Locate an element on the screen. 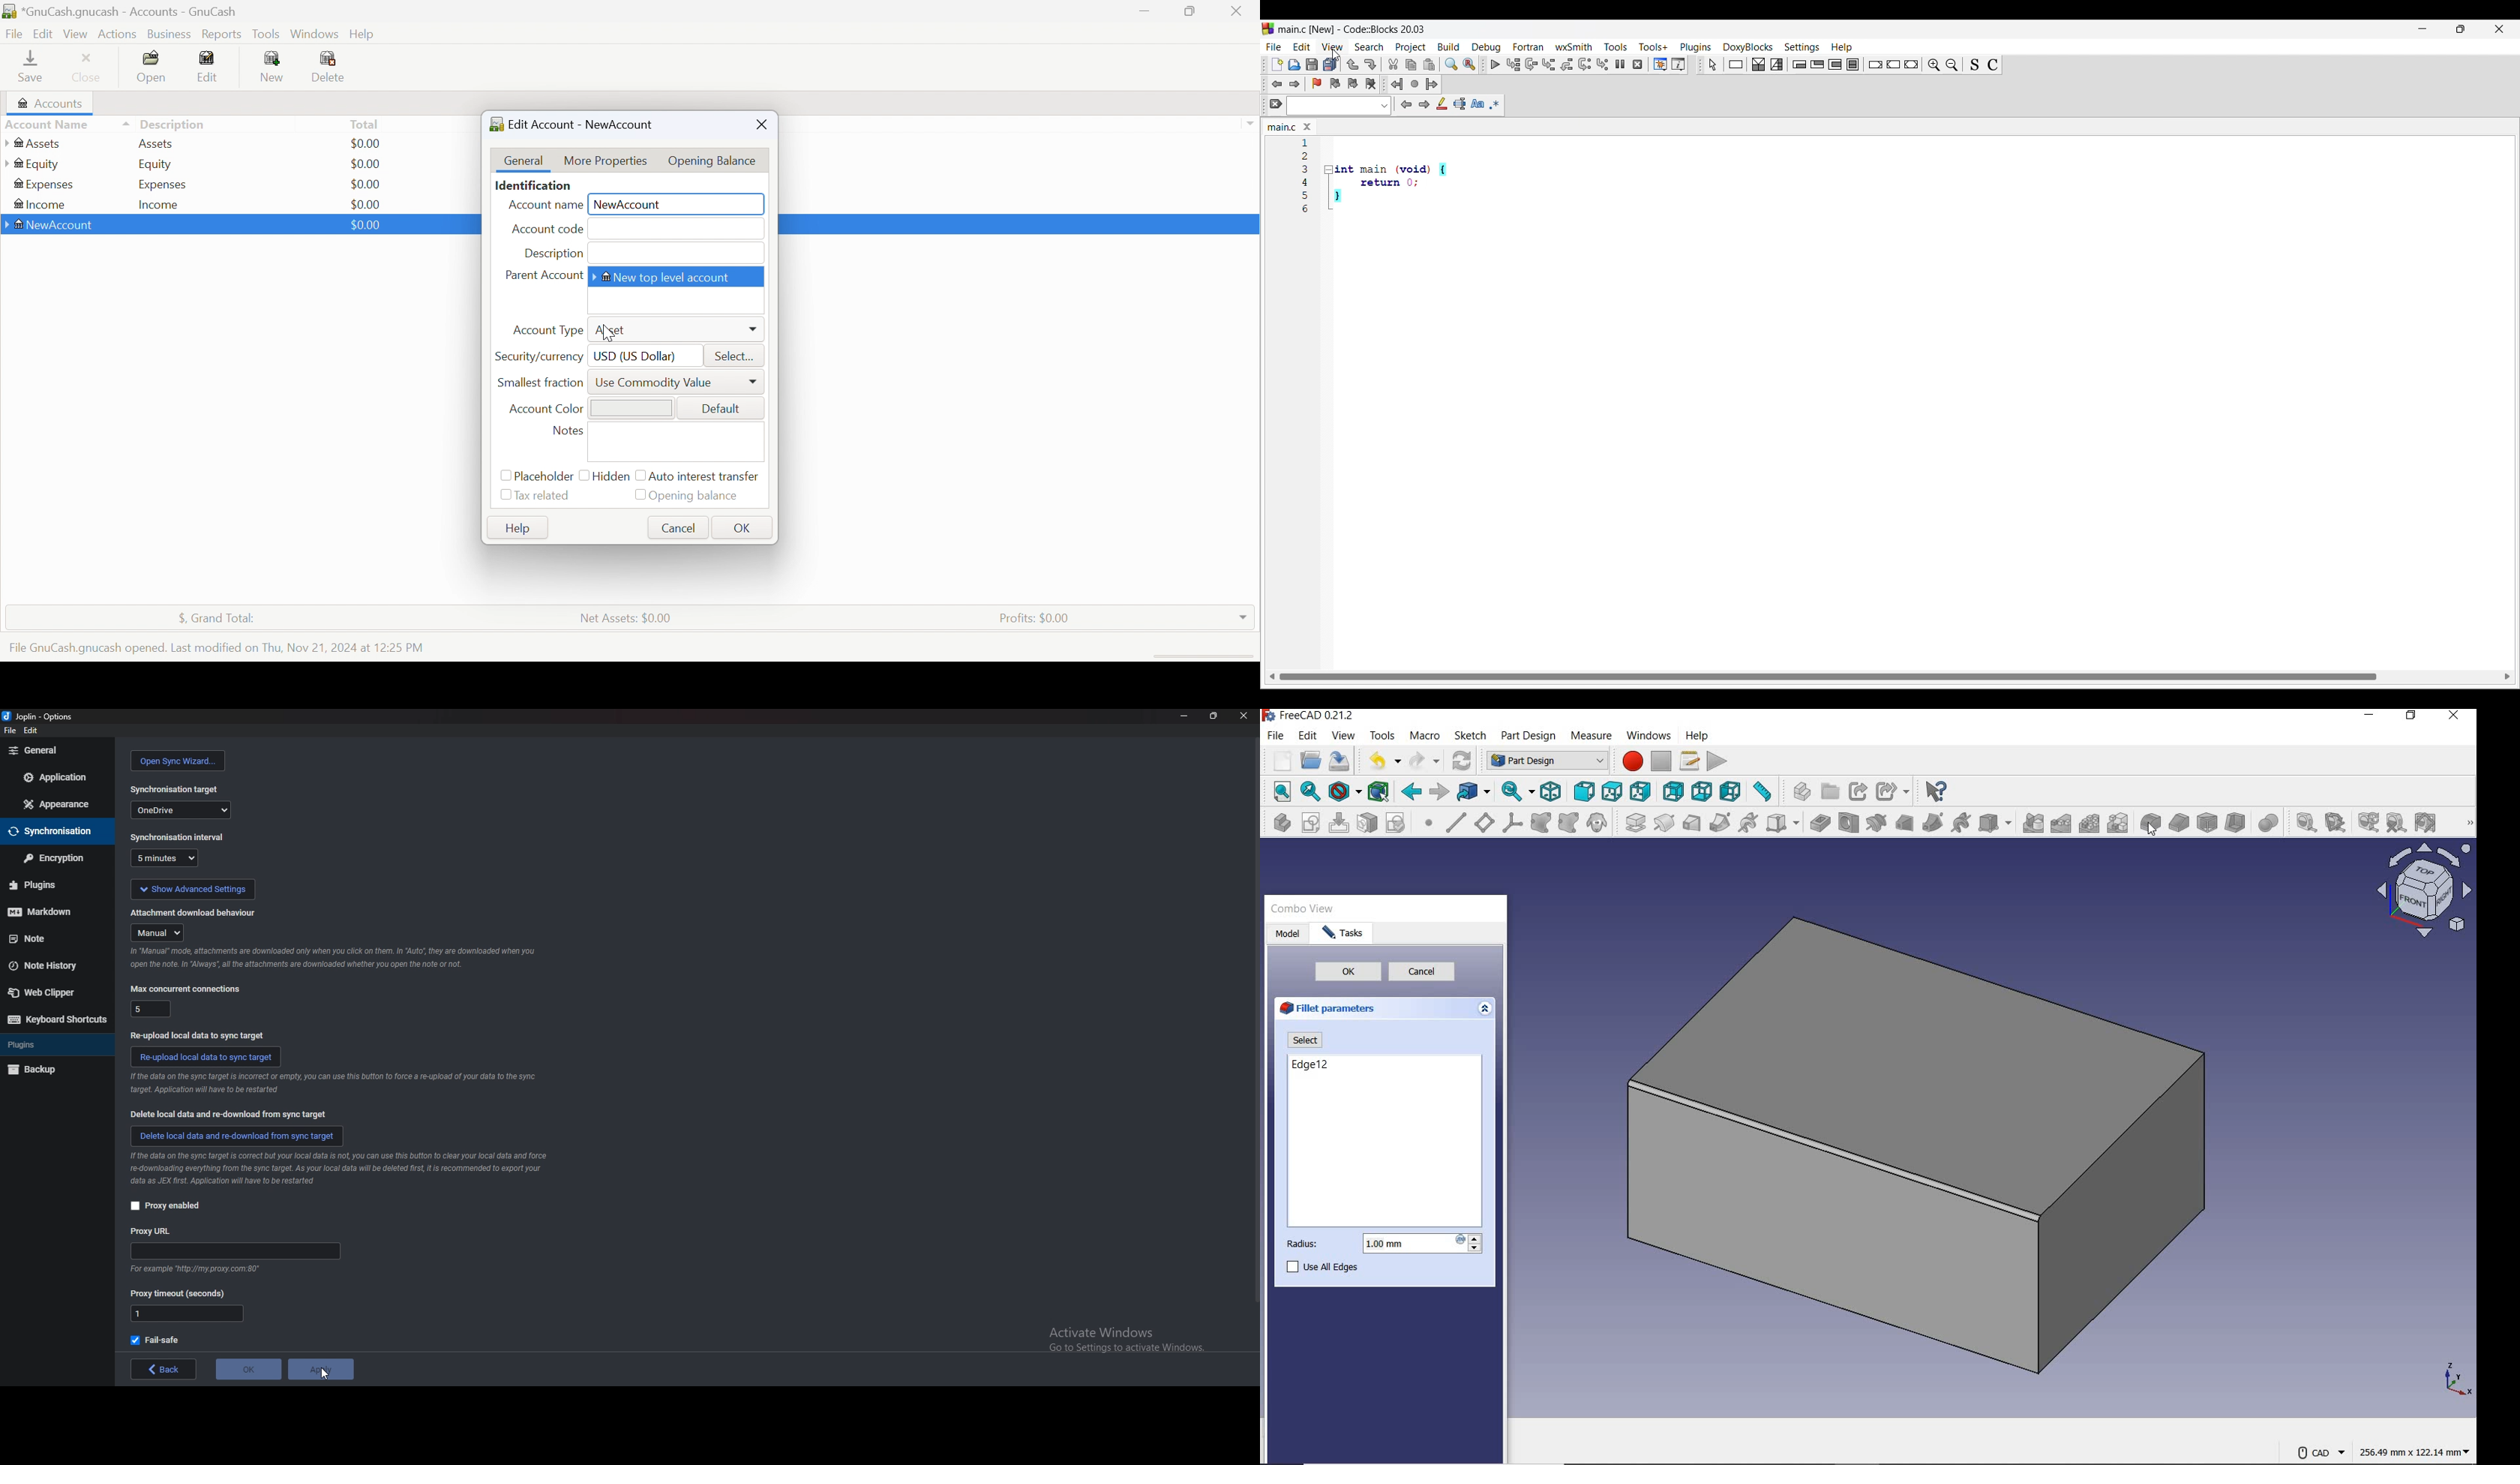  Settings menu is located at coordinates (1802, 47).